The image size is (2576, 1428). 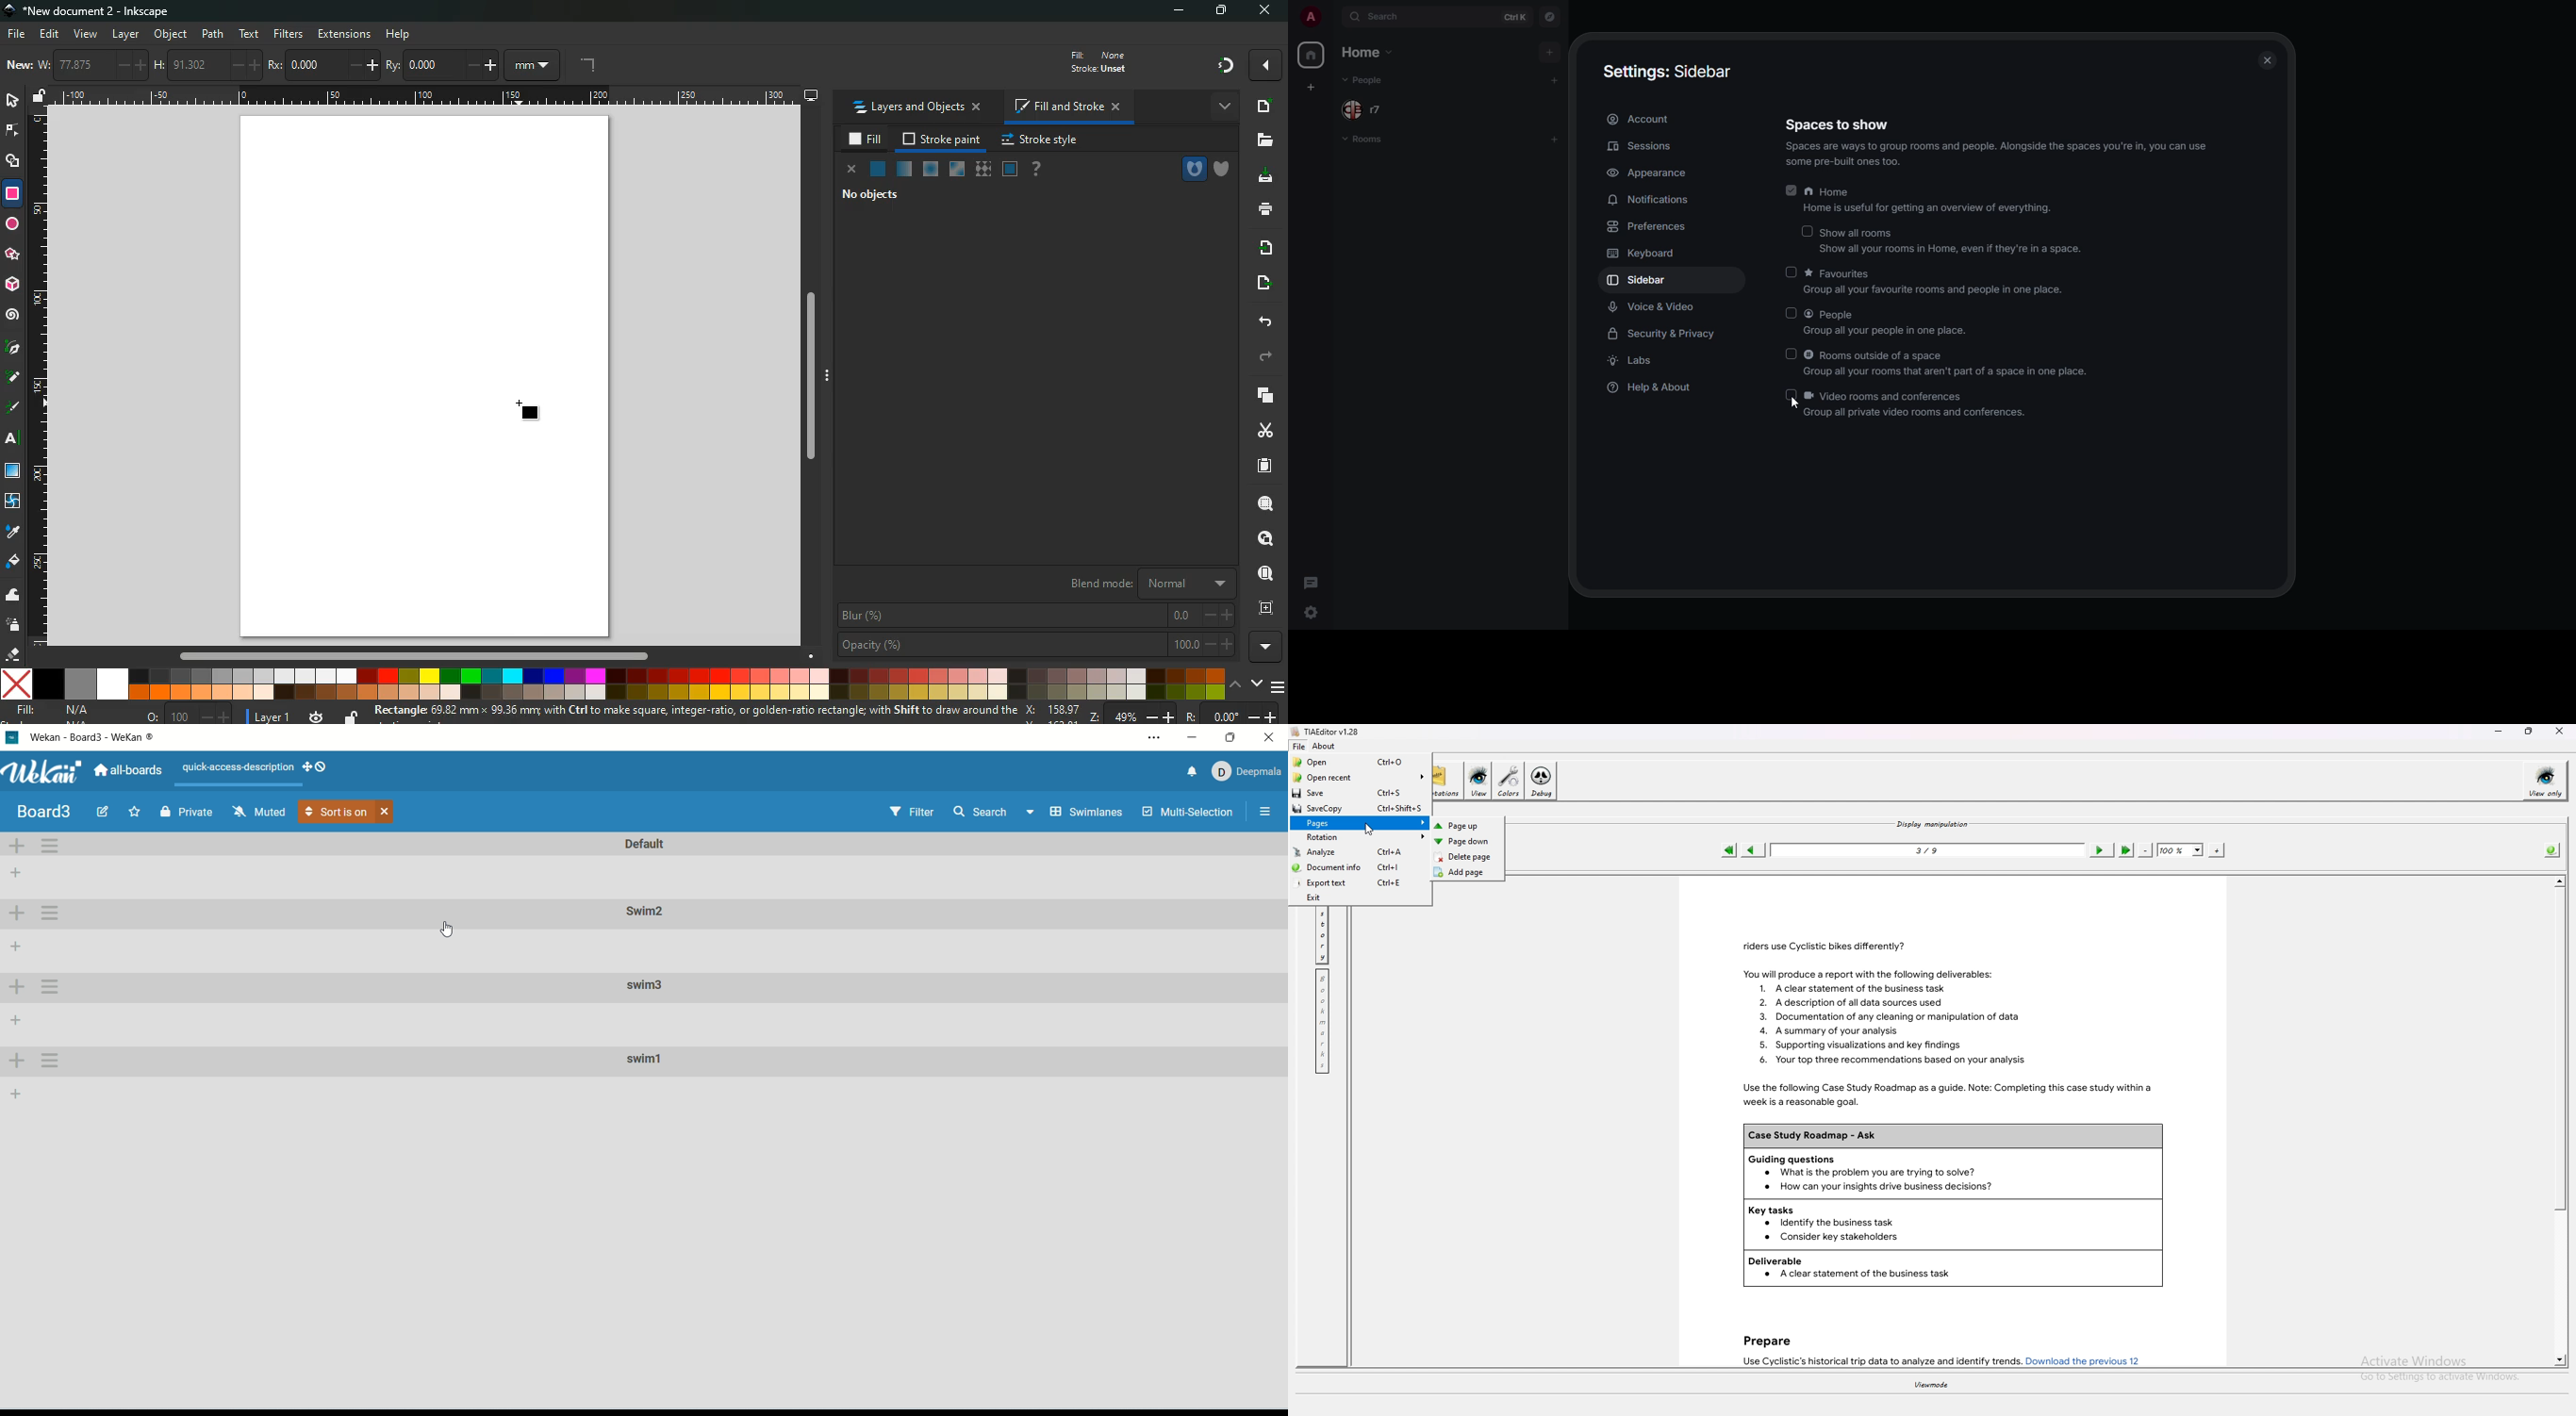 What do you see at coordinates (931, 170) in the screenshot?
I see `ice` at bounding box center [931, 170].